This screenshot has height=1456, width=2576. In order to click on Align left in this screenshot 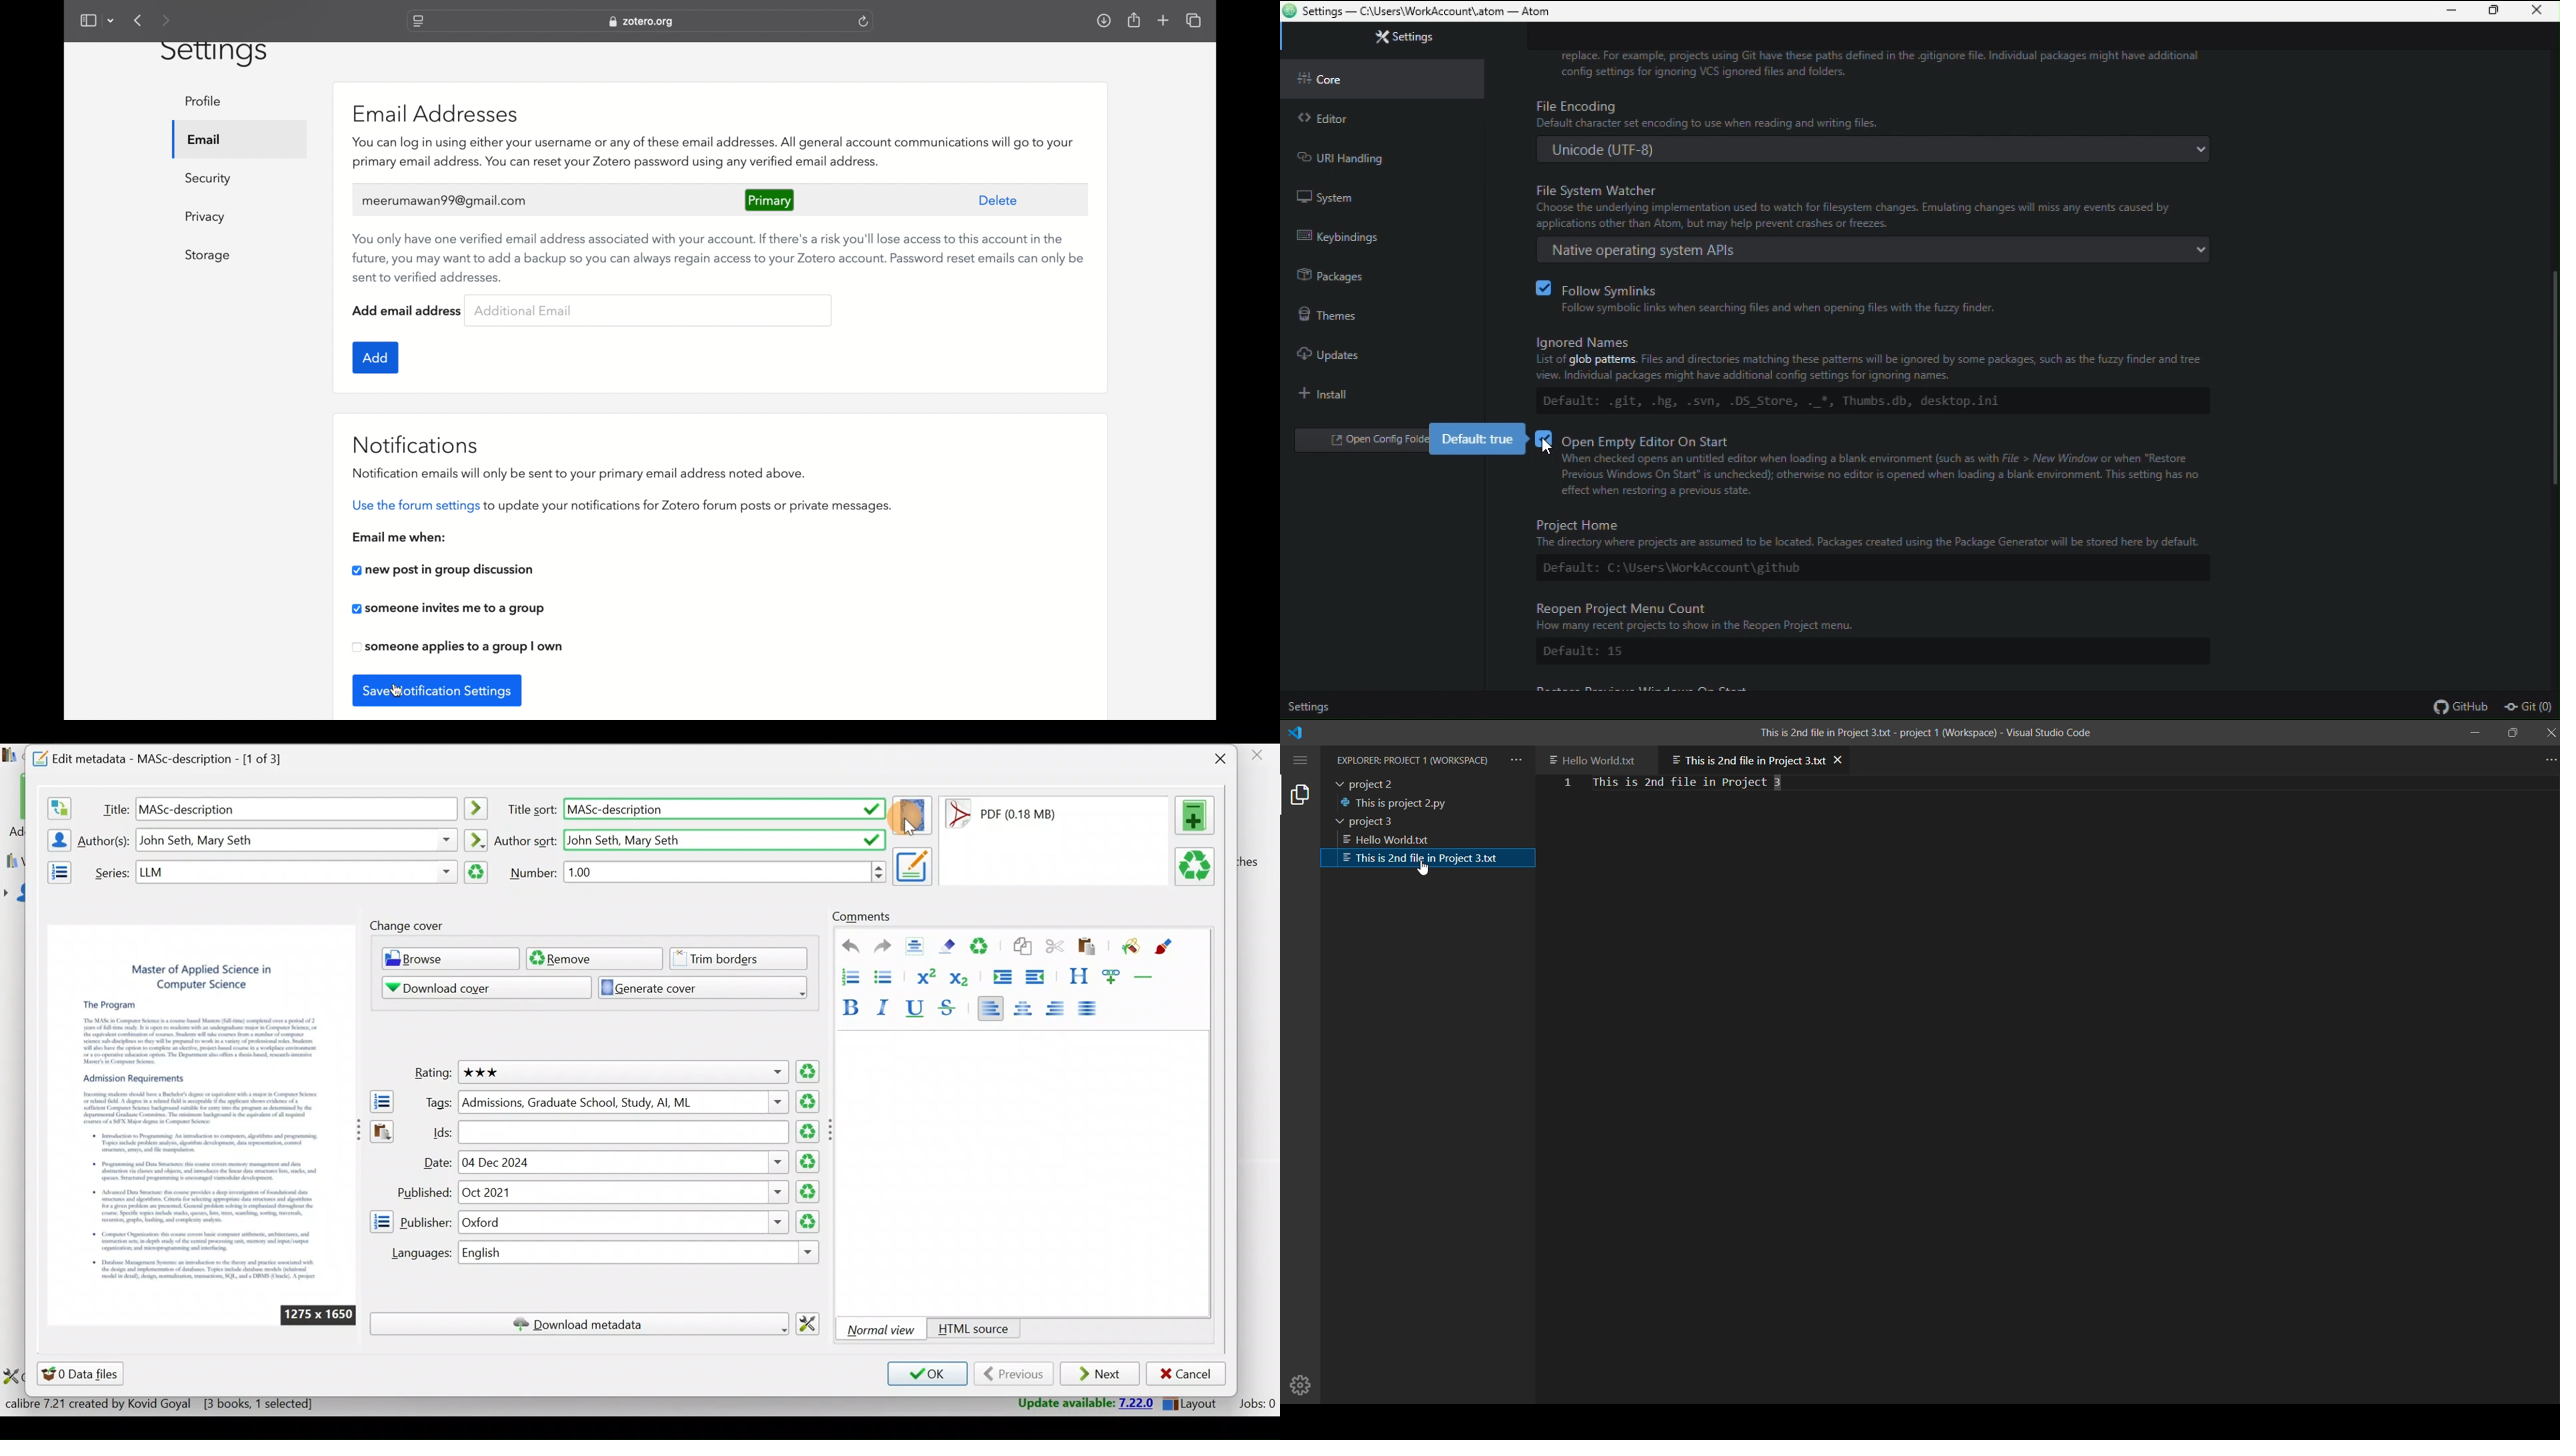, I will do `click(990, 1007)`.